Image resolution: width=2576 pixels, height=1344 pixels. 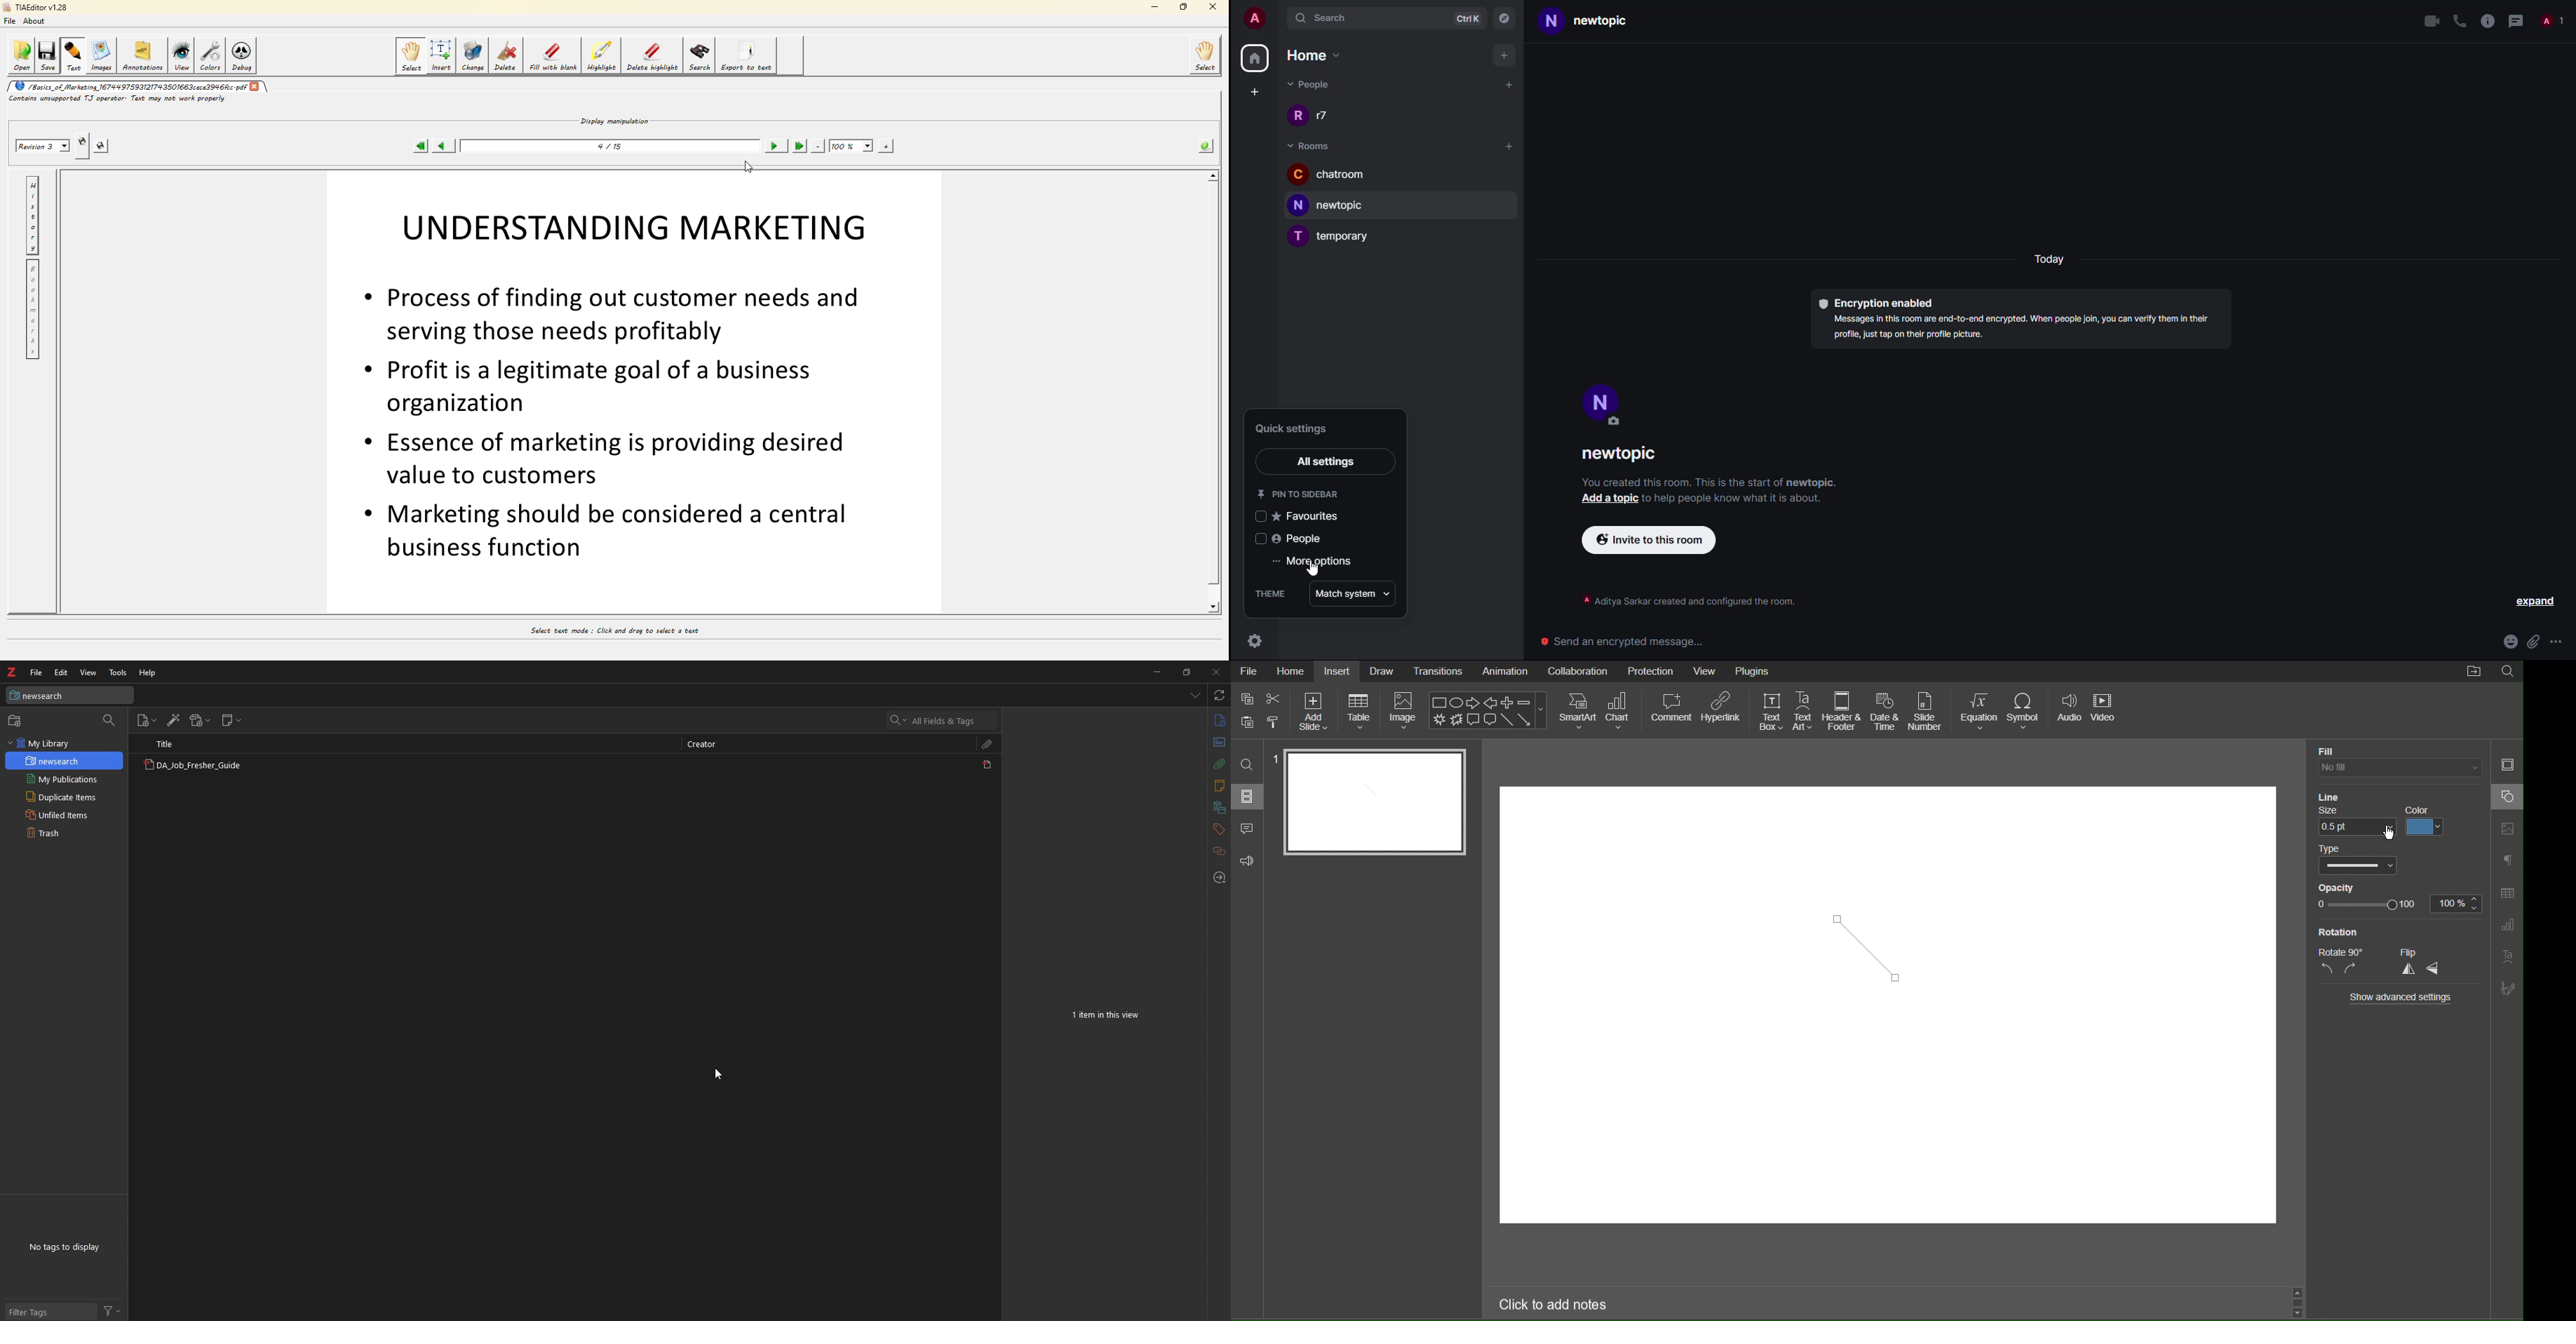 What do you see at coordinates (110, 721) in the screenshot?
I see `filter items` at bounding box center [110, 721].